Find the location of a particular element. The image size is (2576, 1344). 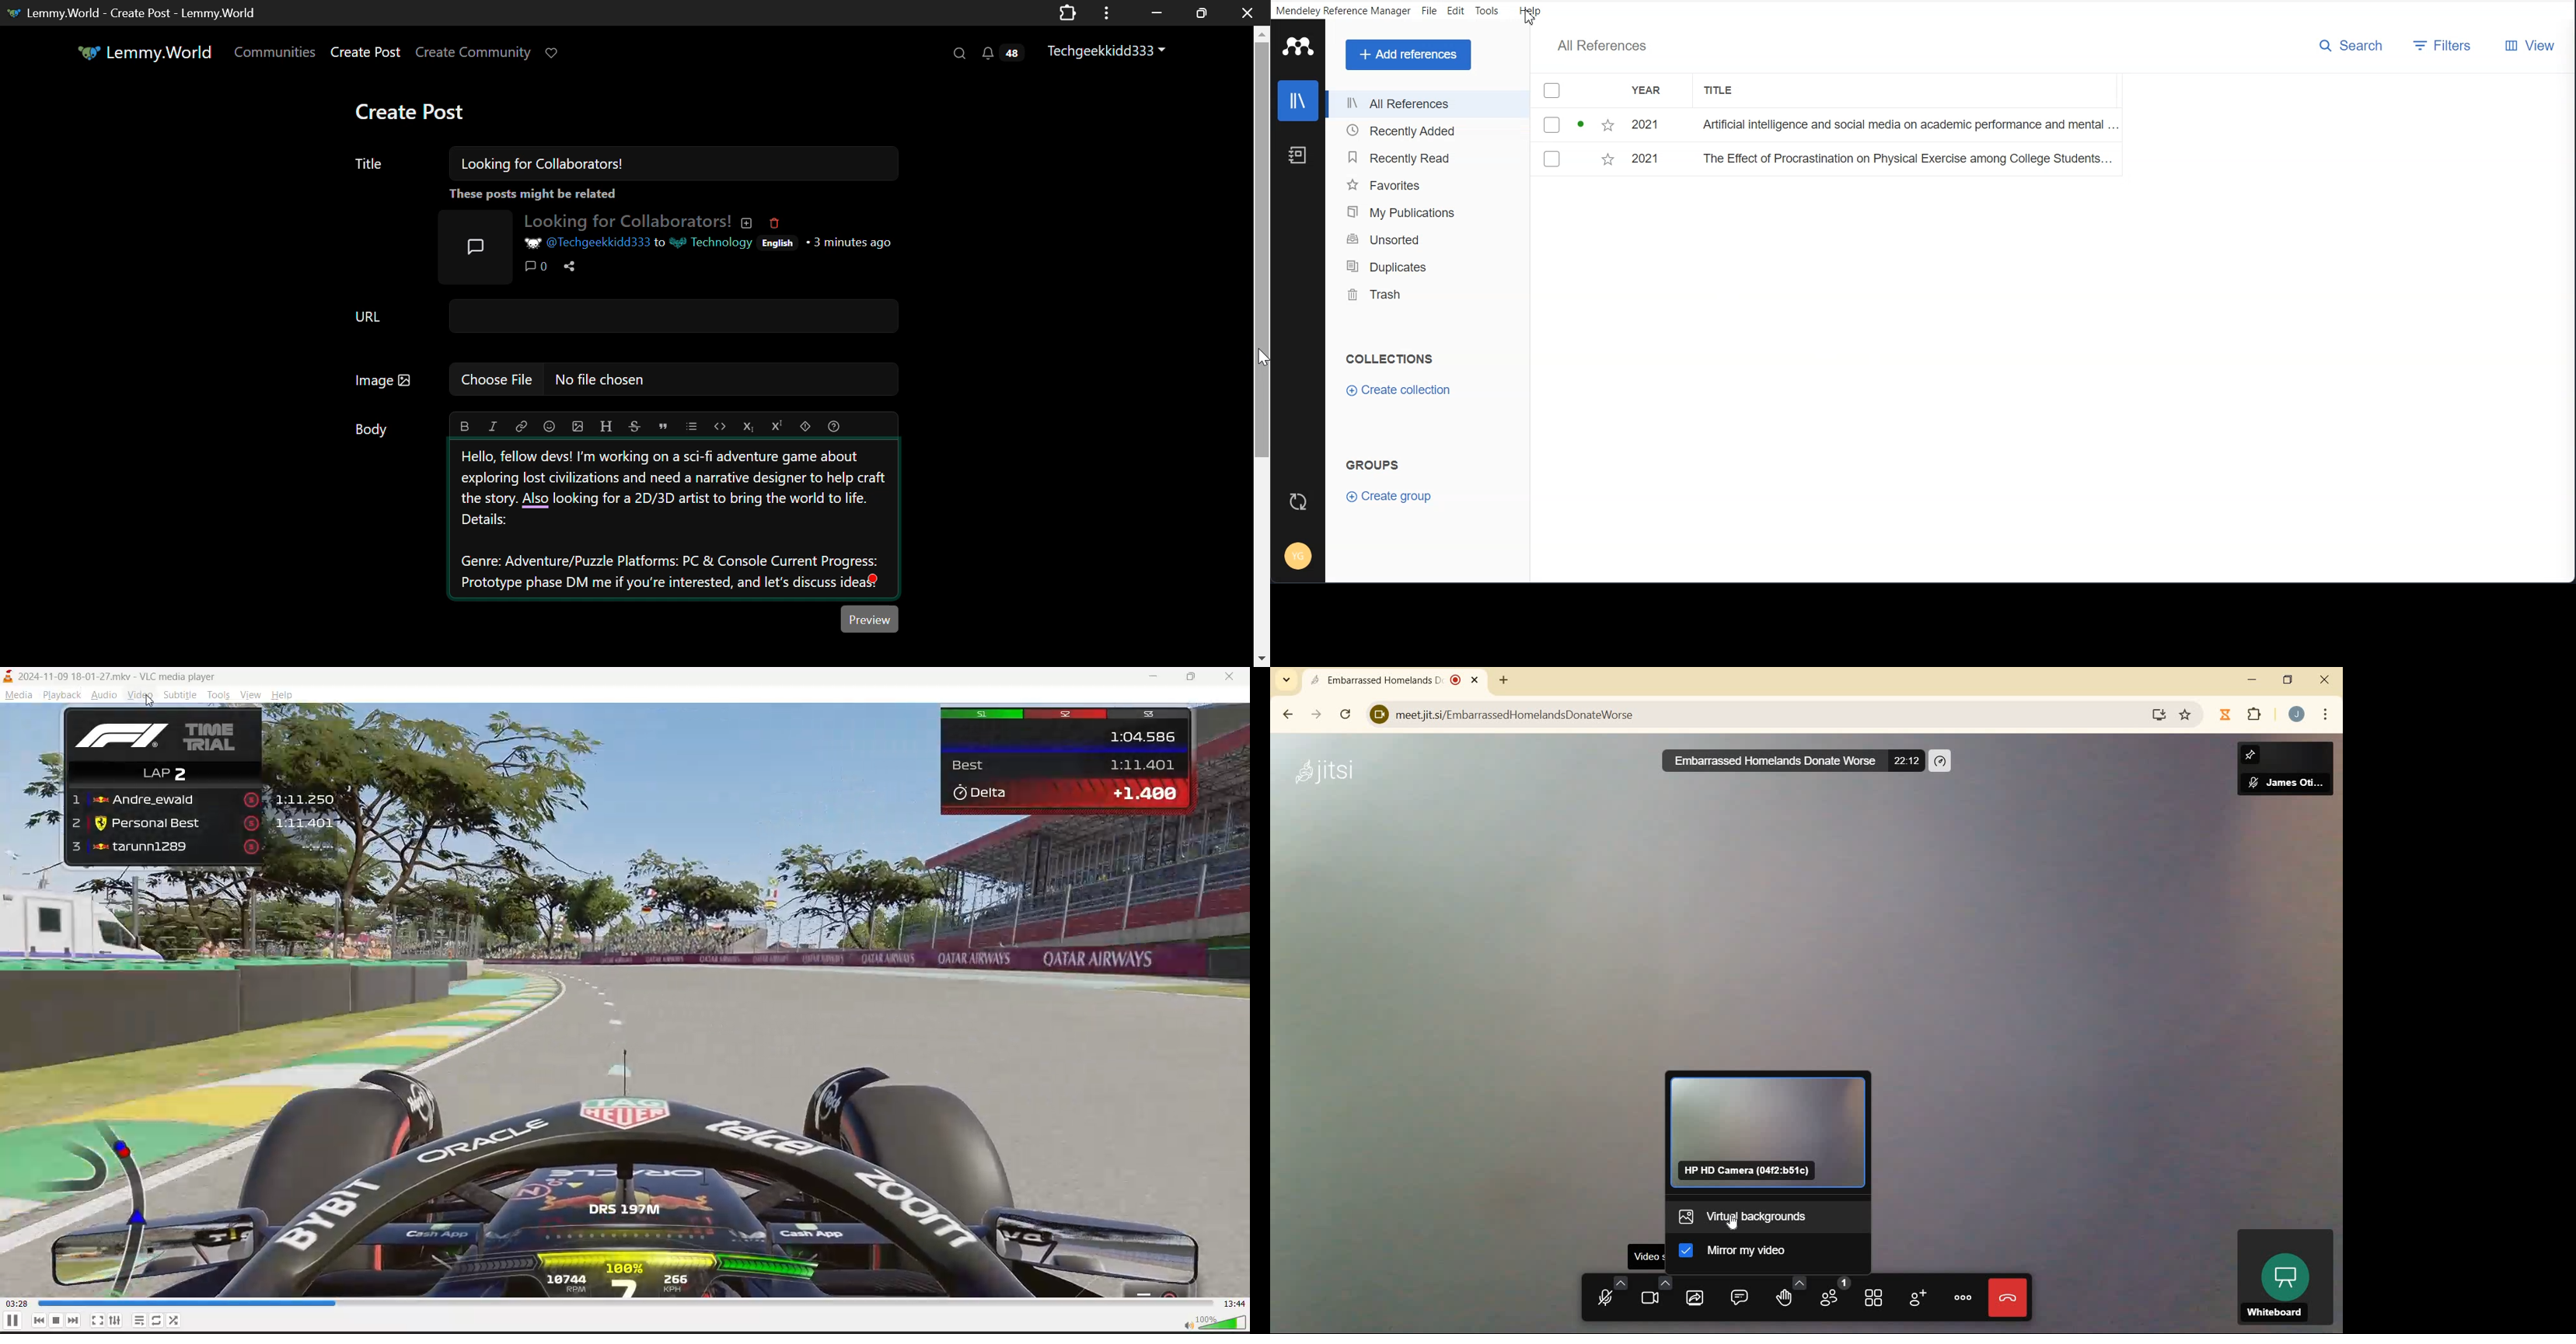

Preview is located at coordinates (869, 620).